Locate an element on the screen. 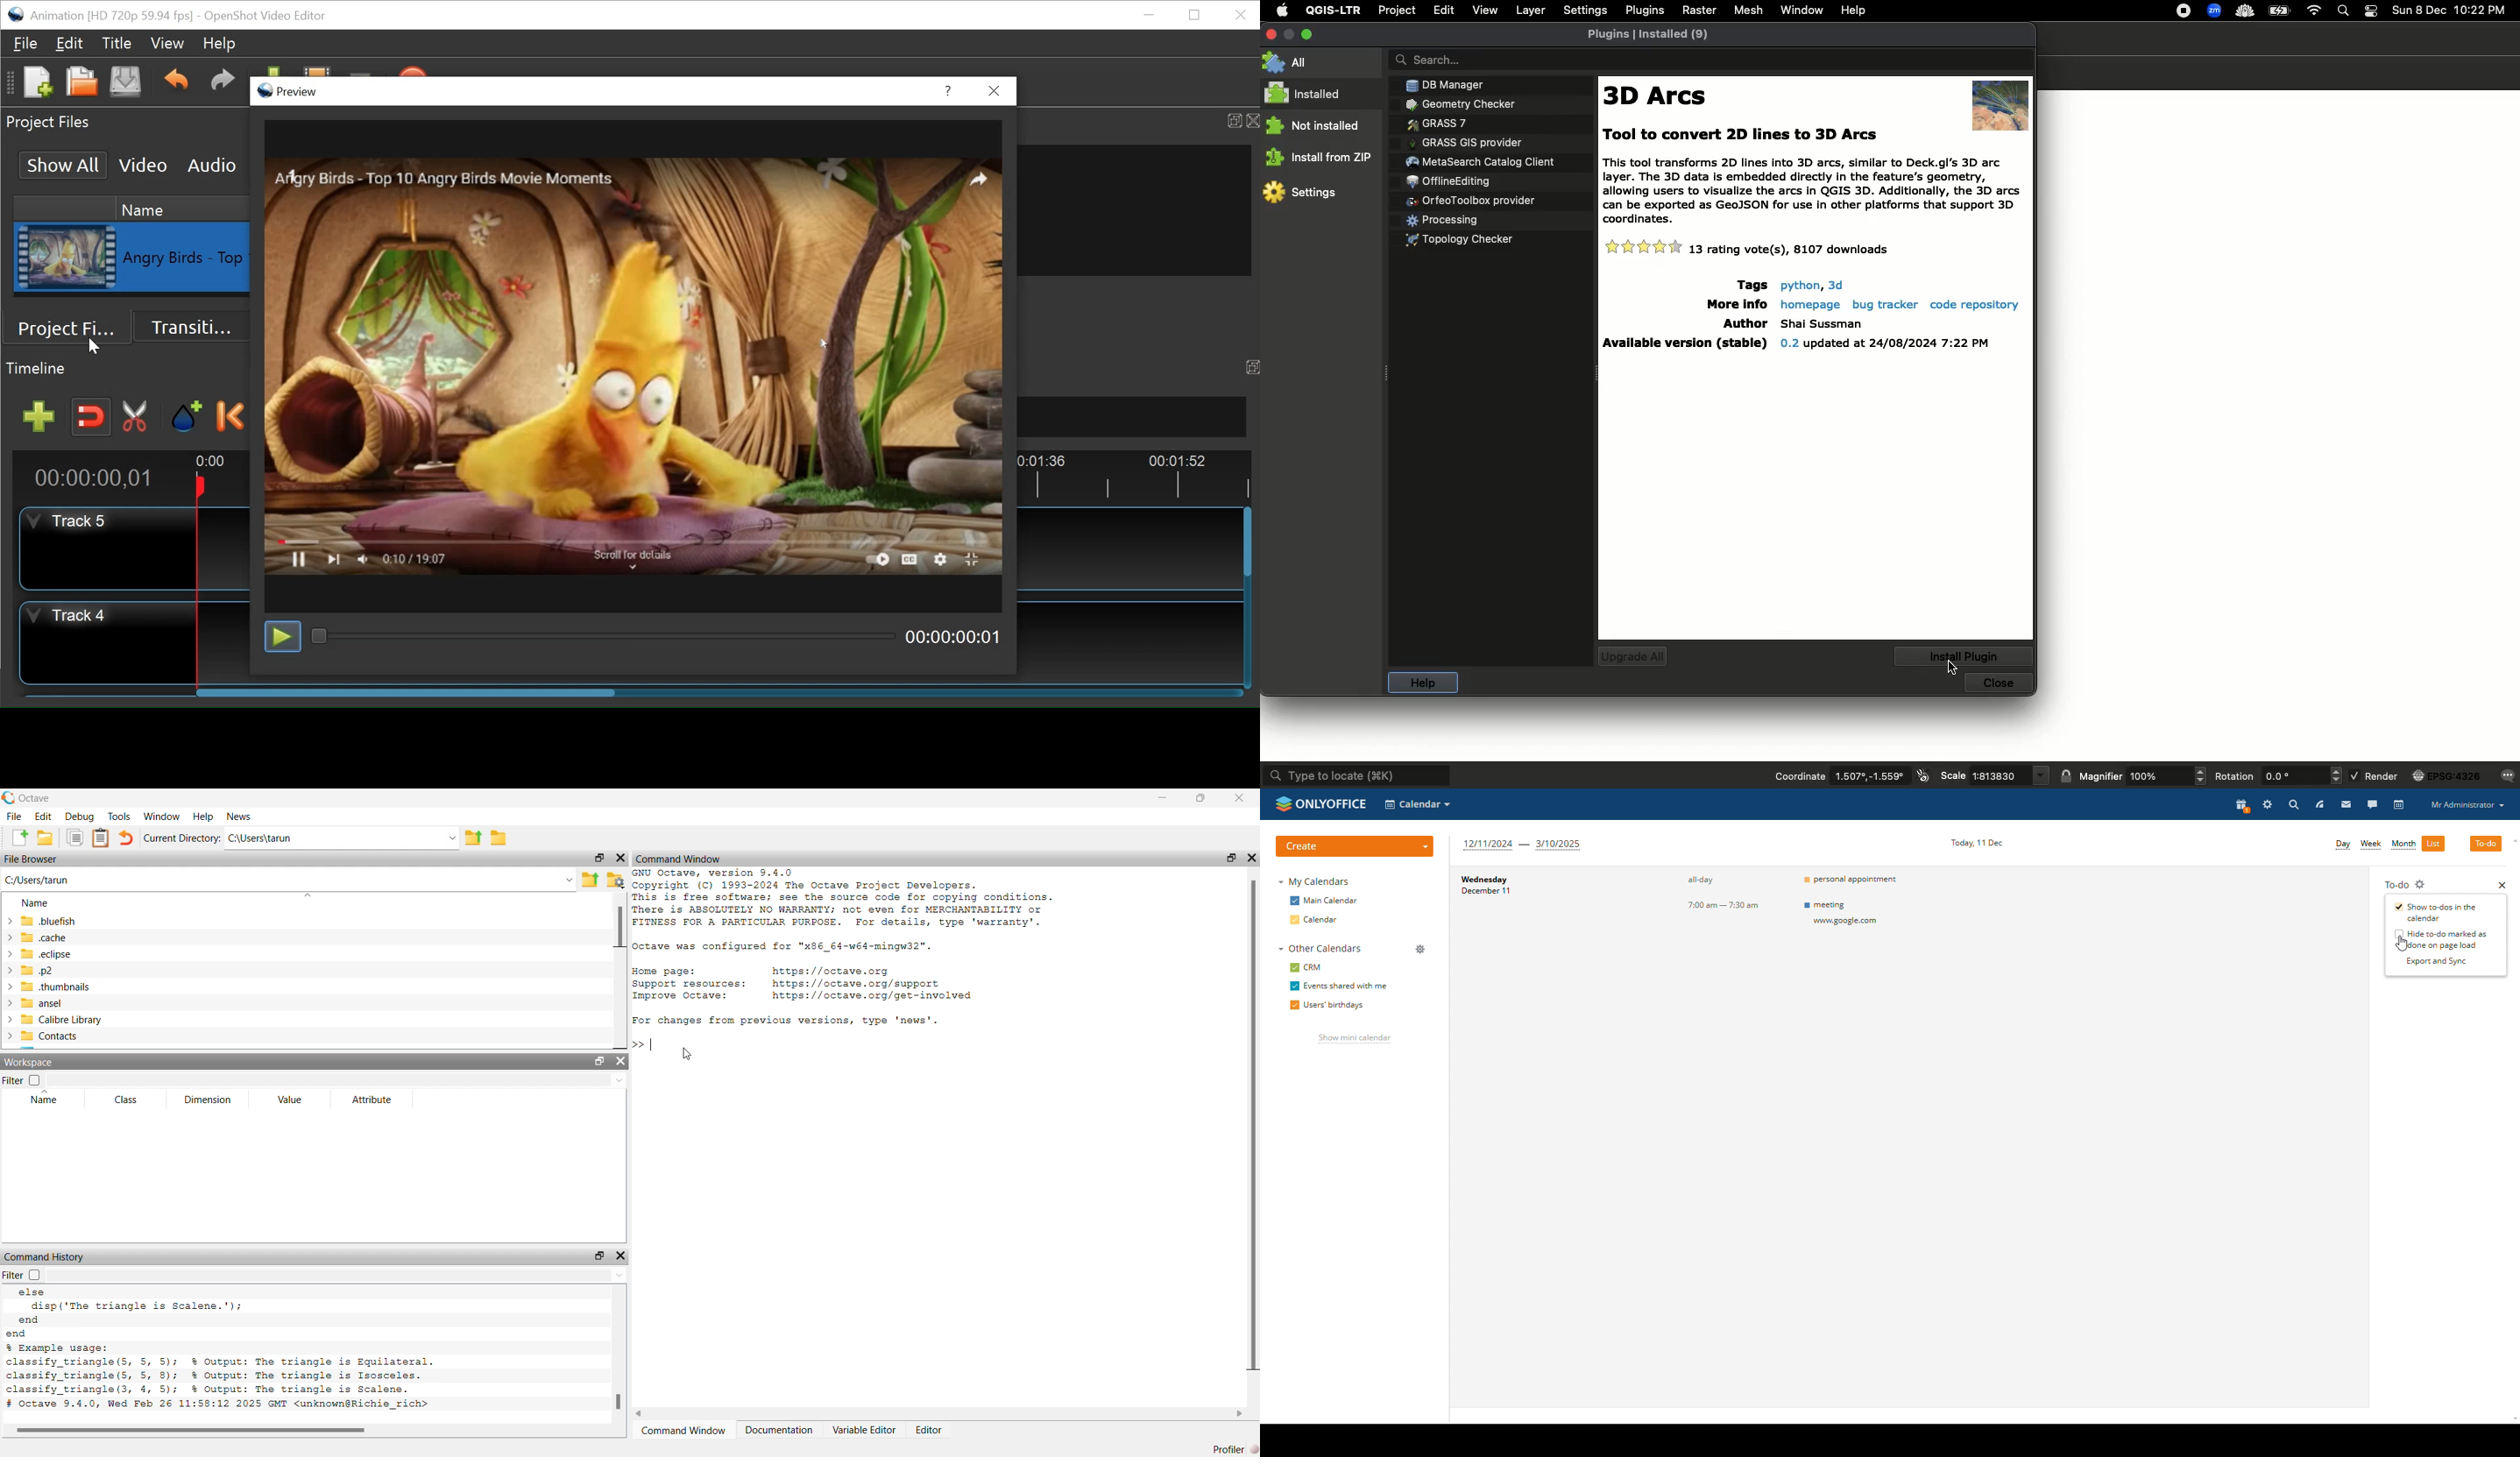 The image size is (2520, 1484). icon is located at coordinates (1924, 775).